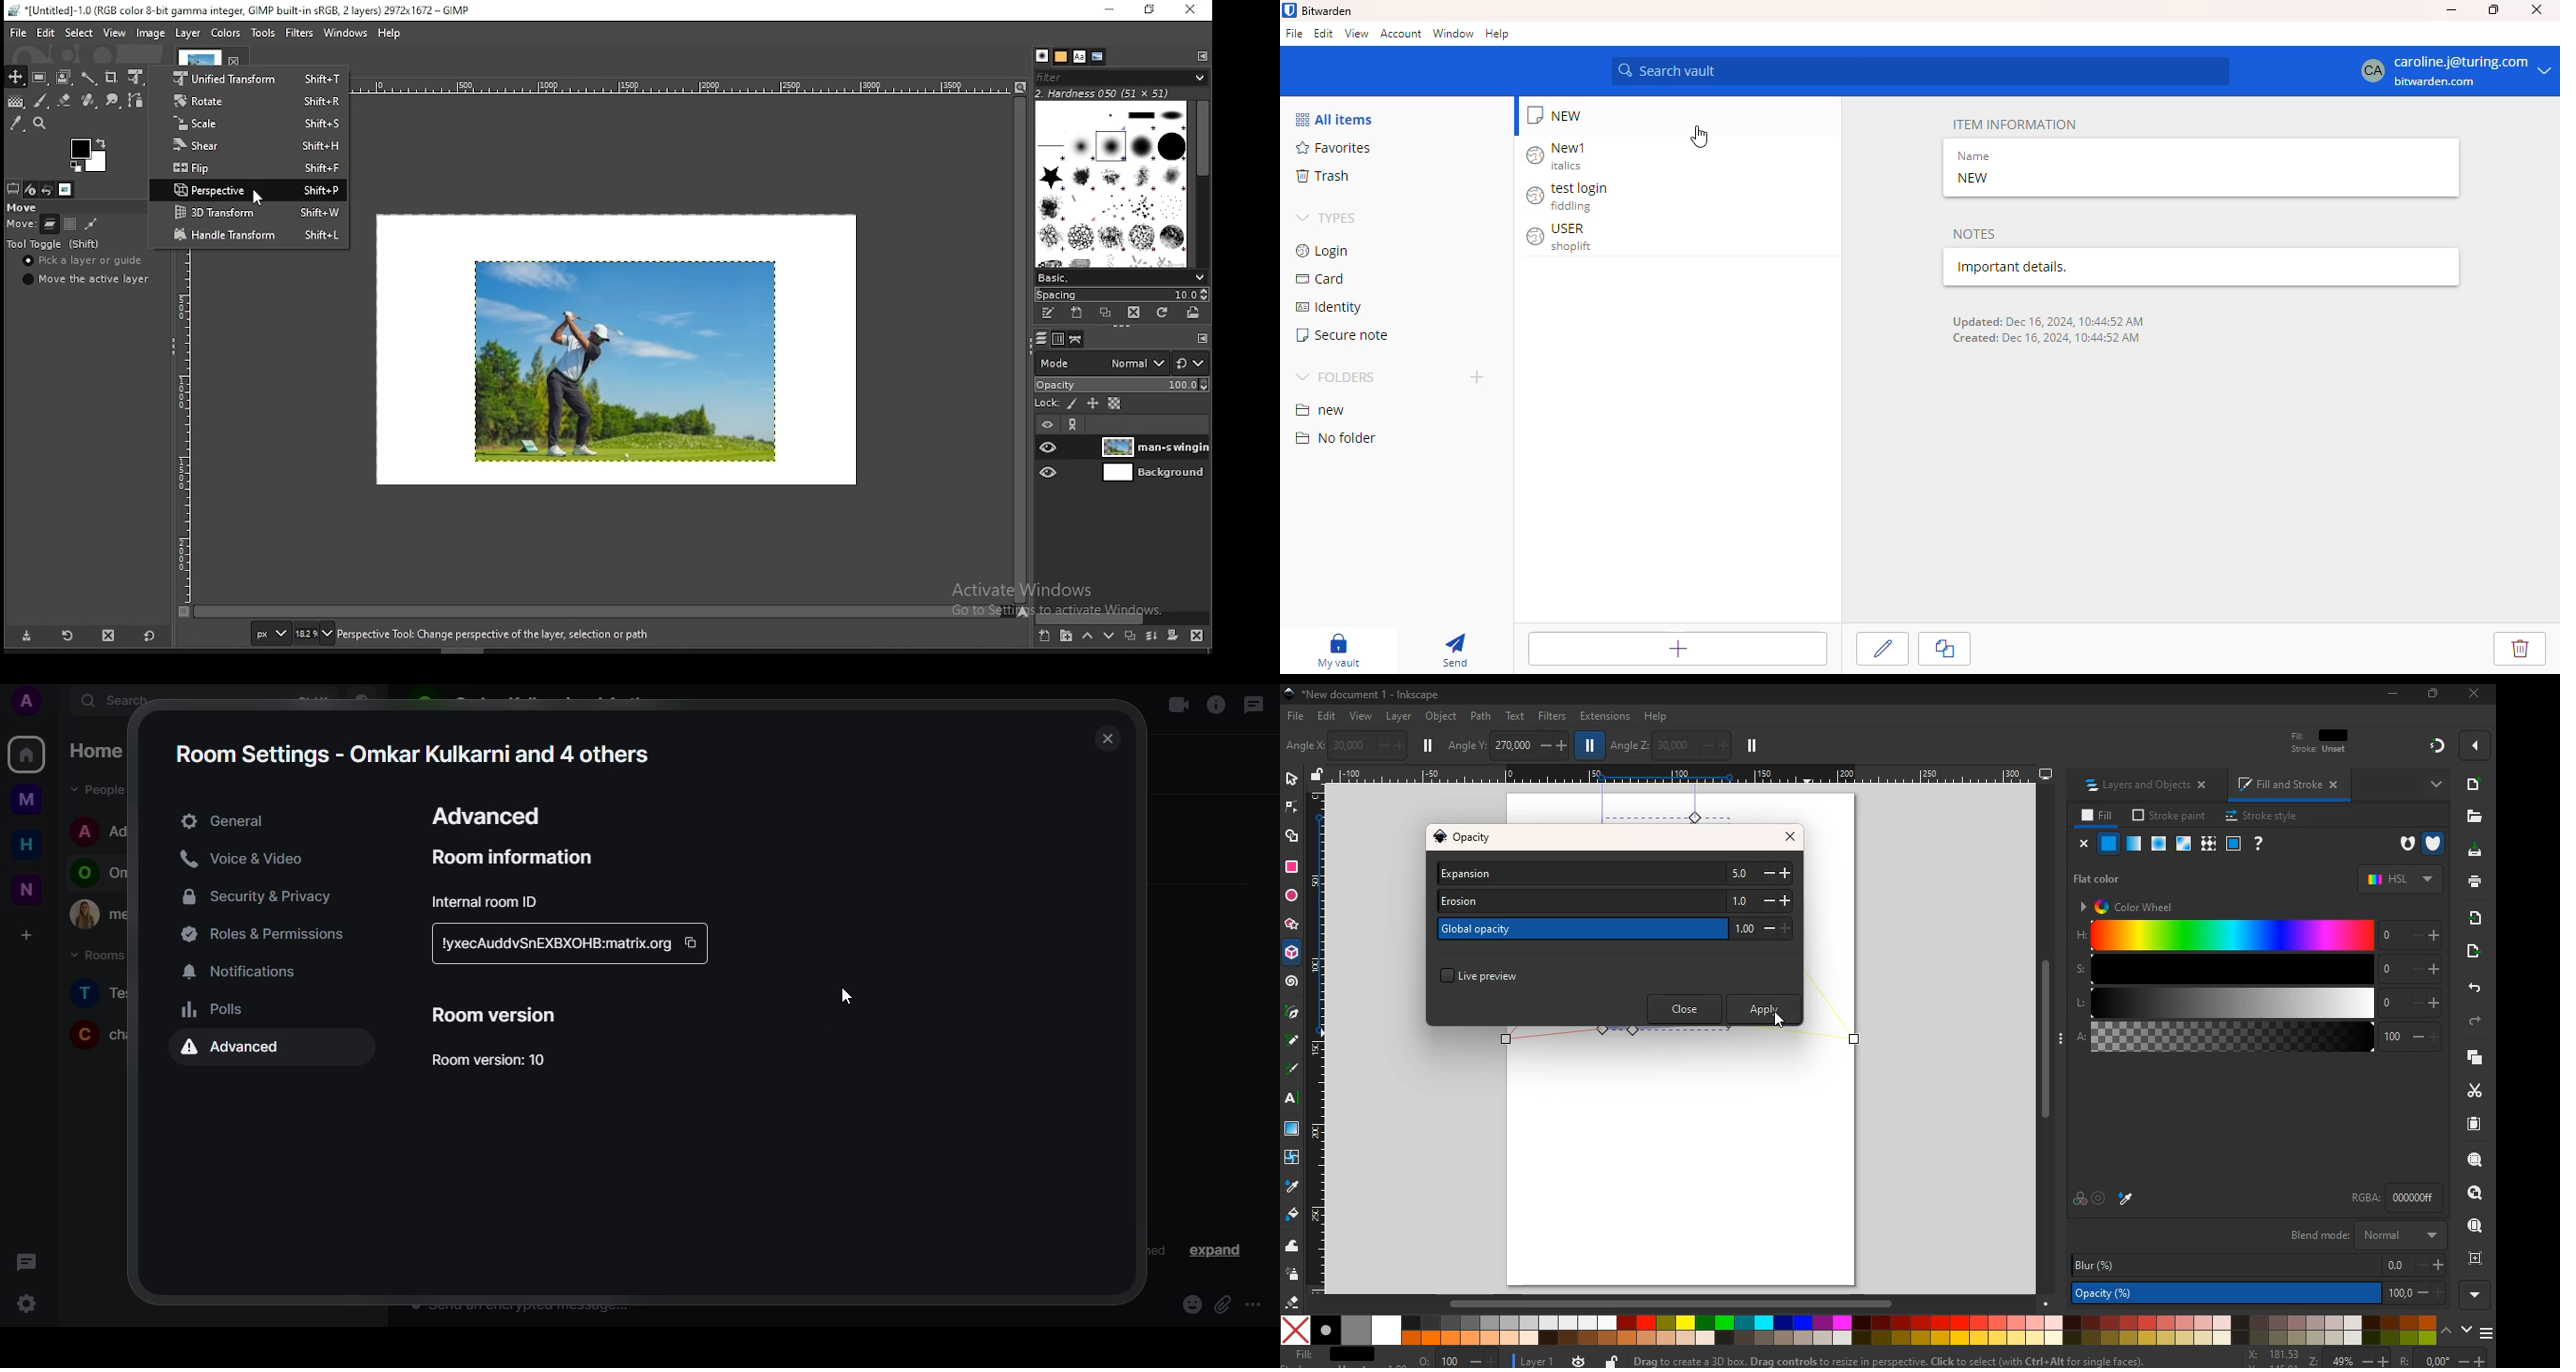 The image size is (2576, 1372). Describe the element at coordinates (2046, 775) in the screenshot. I see `desktop` at that location.